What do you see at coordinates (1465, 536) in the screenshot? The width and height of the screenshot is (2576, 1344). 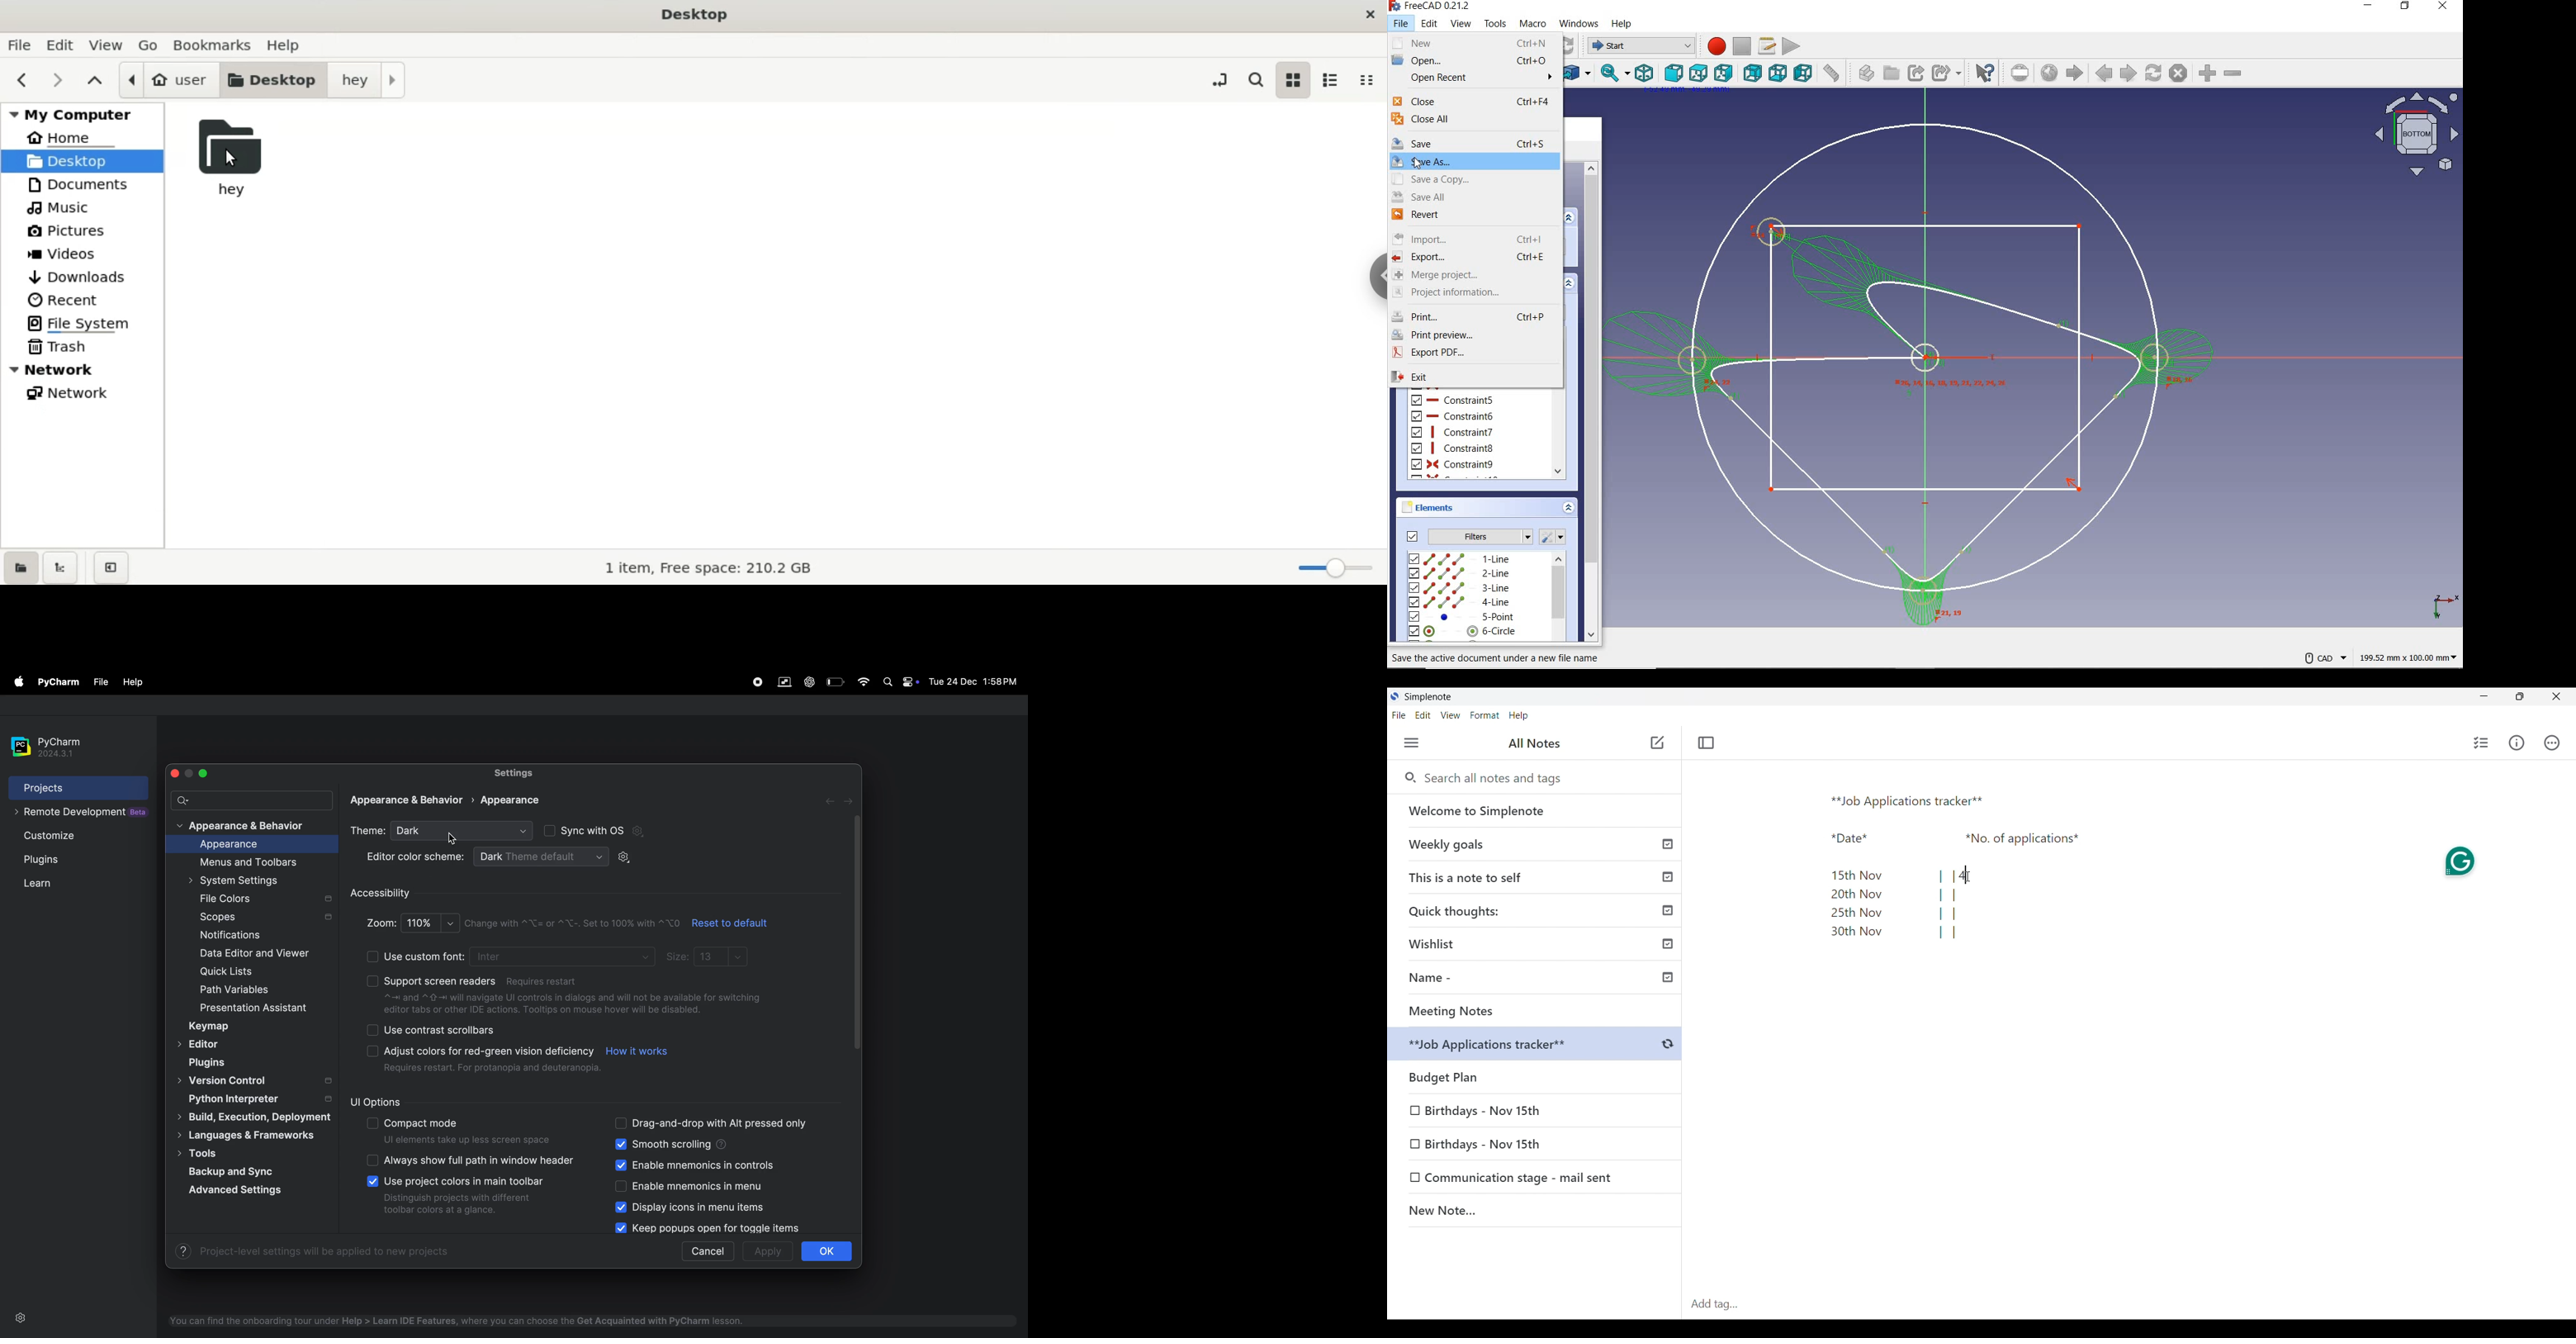 I see `filters` at bounding box center [1465, 536].